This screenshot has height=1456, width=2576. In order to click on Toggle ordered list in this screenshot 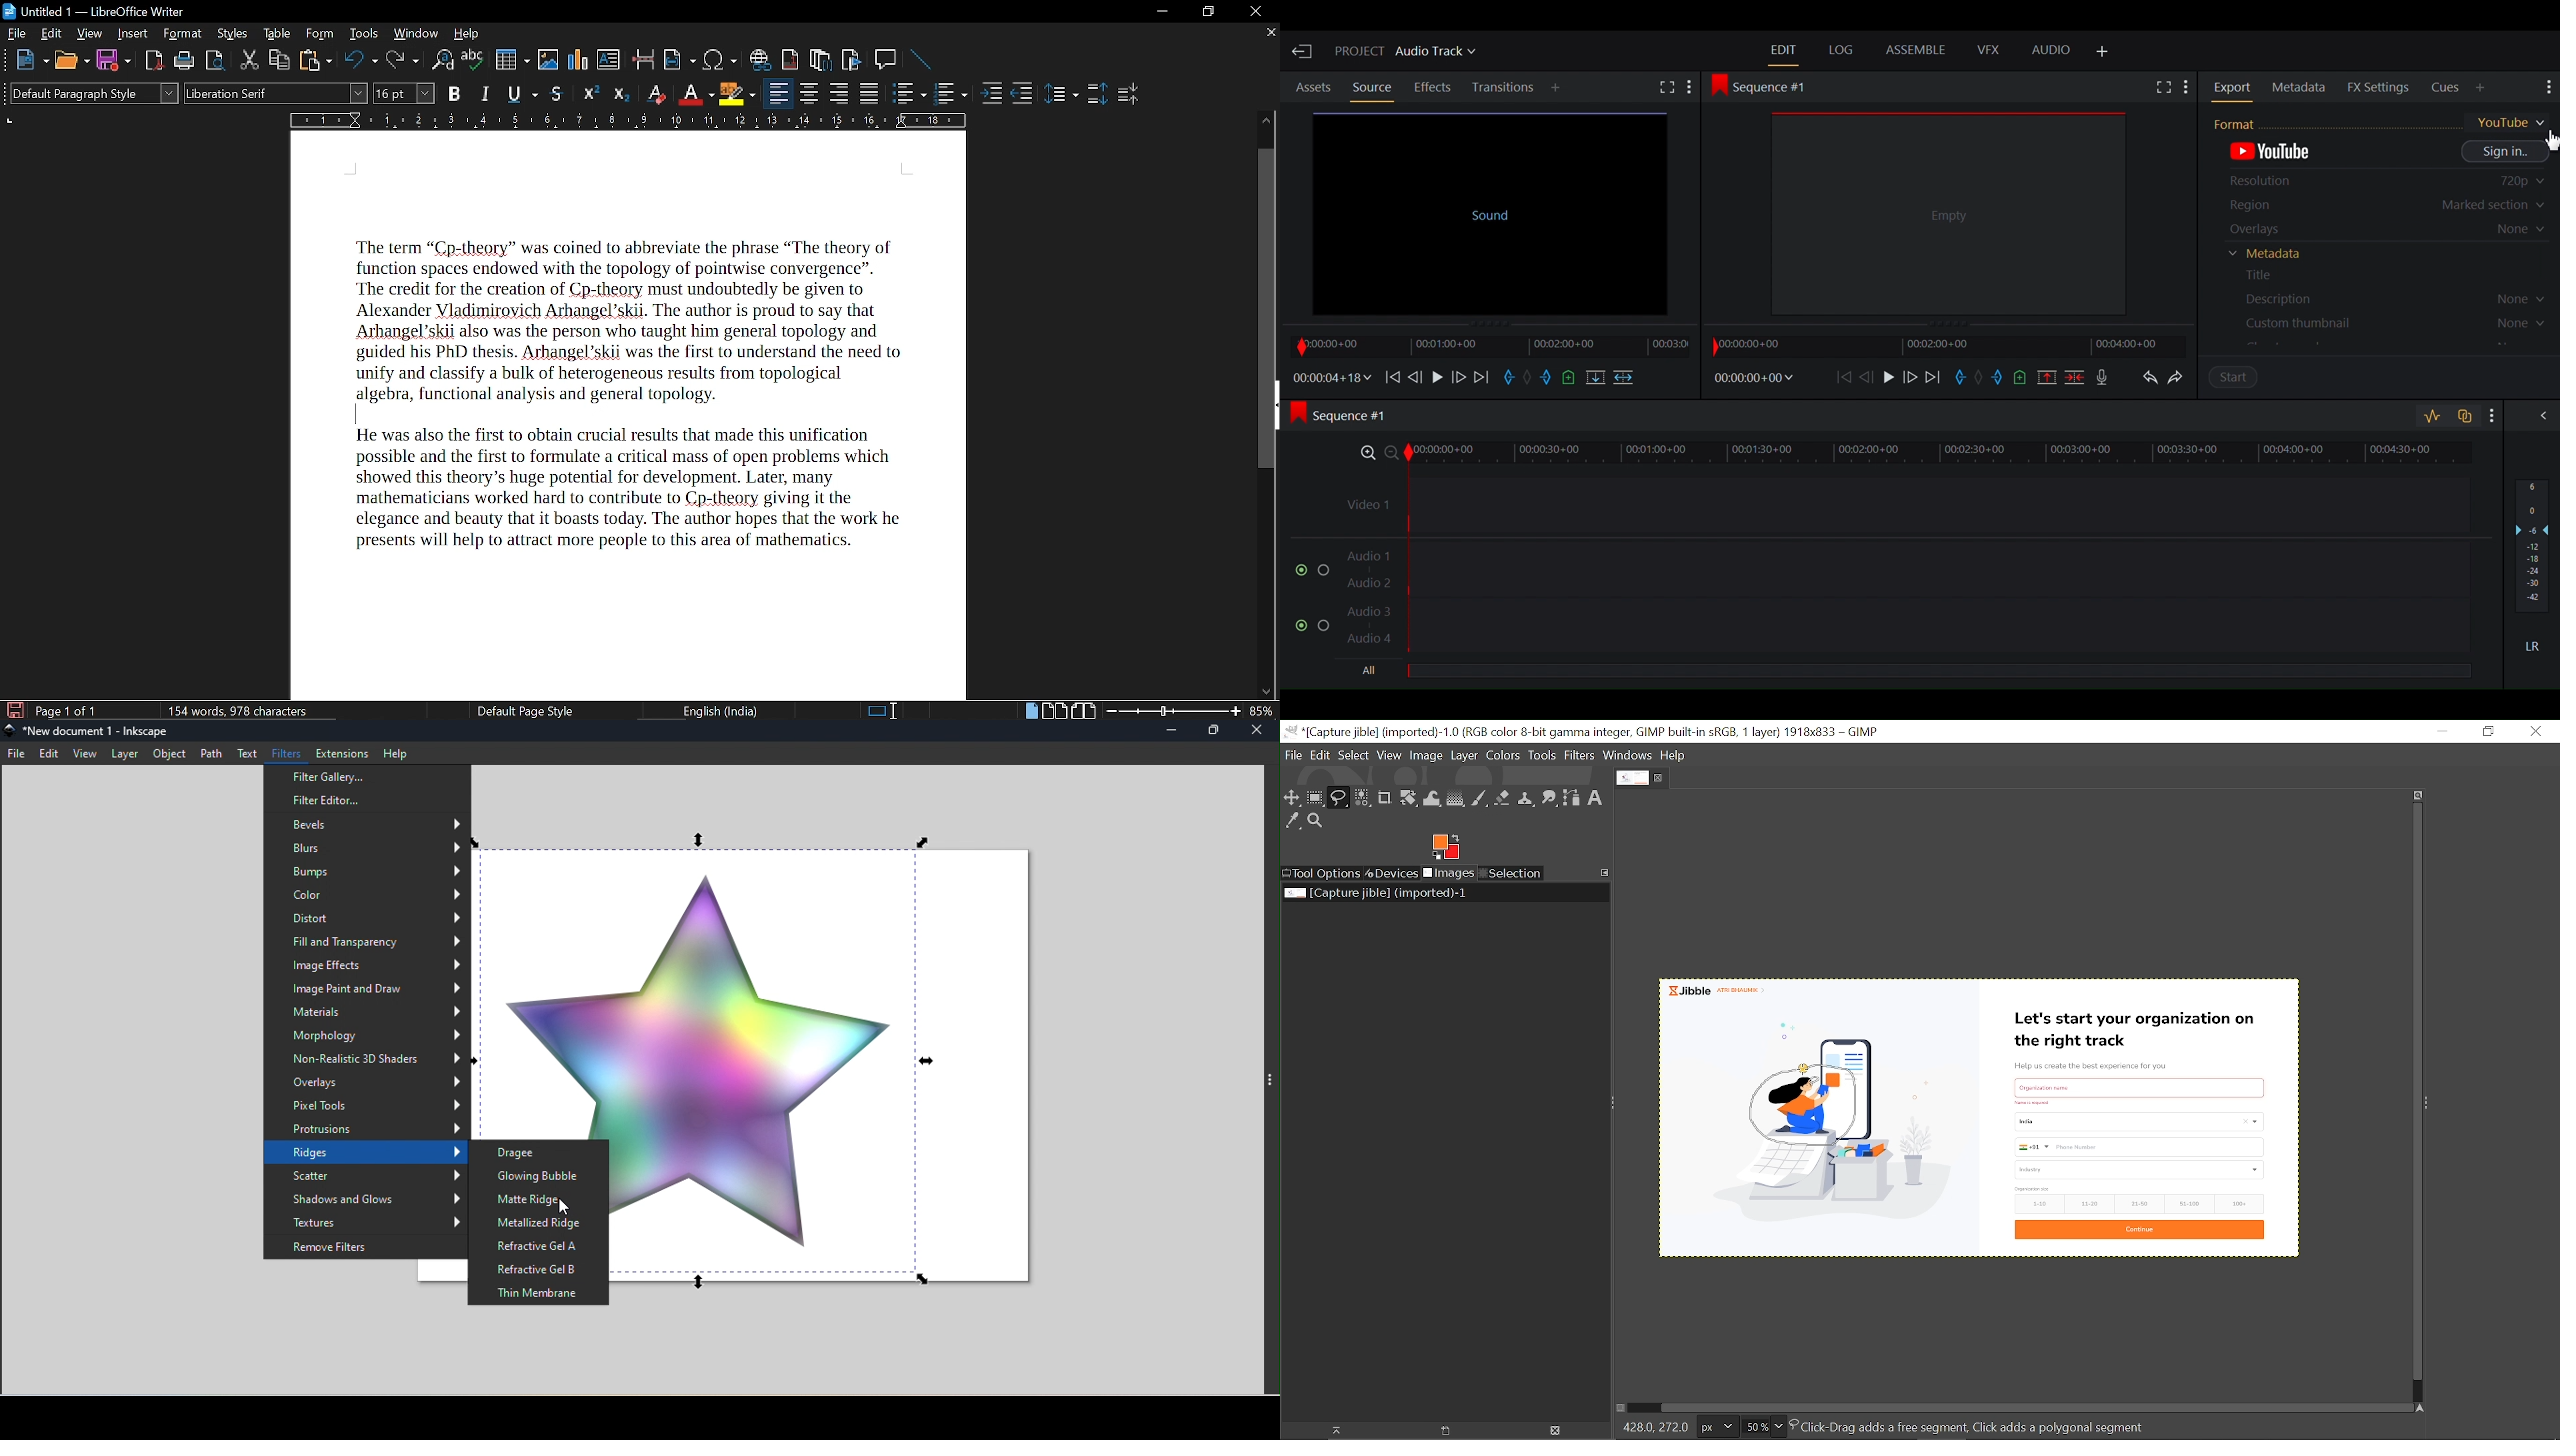, I will do `click(909, 95)`.